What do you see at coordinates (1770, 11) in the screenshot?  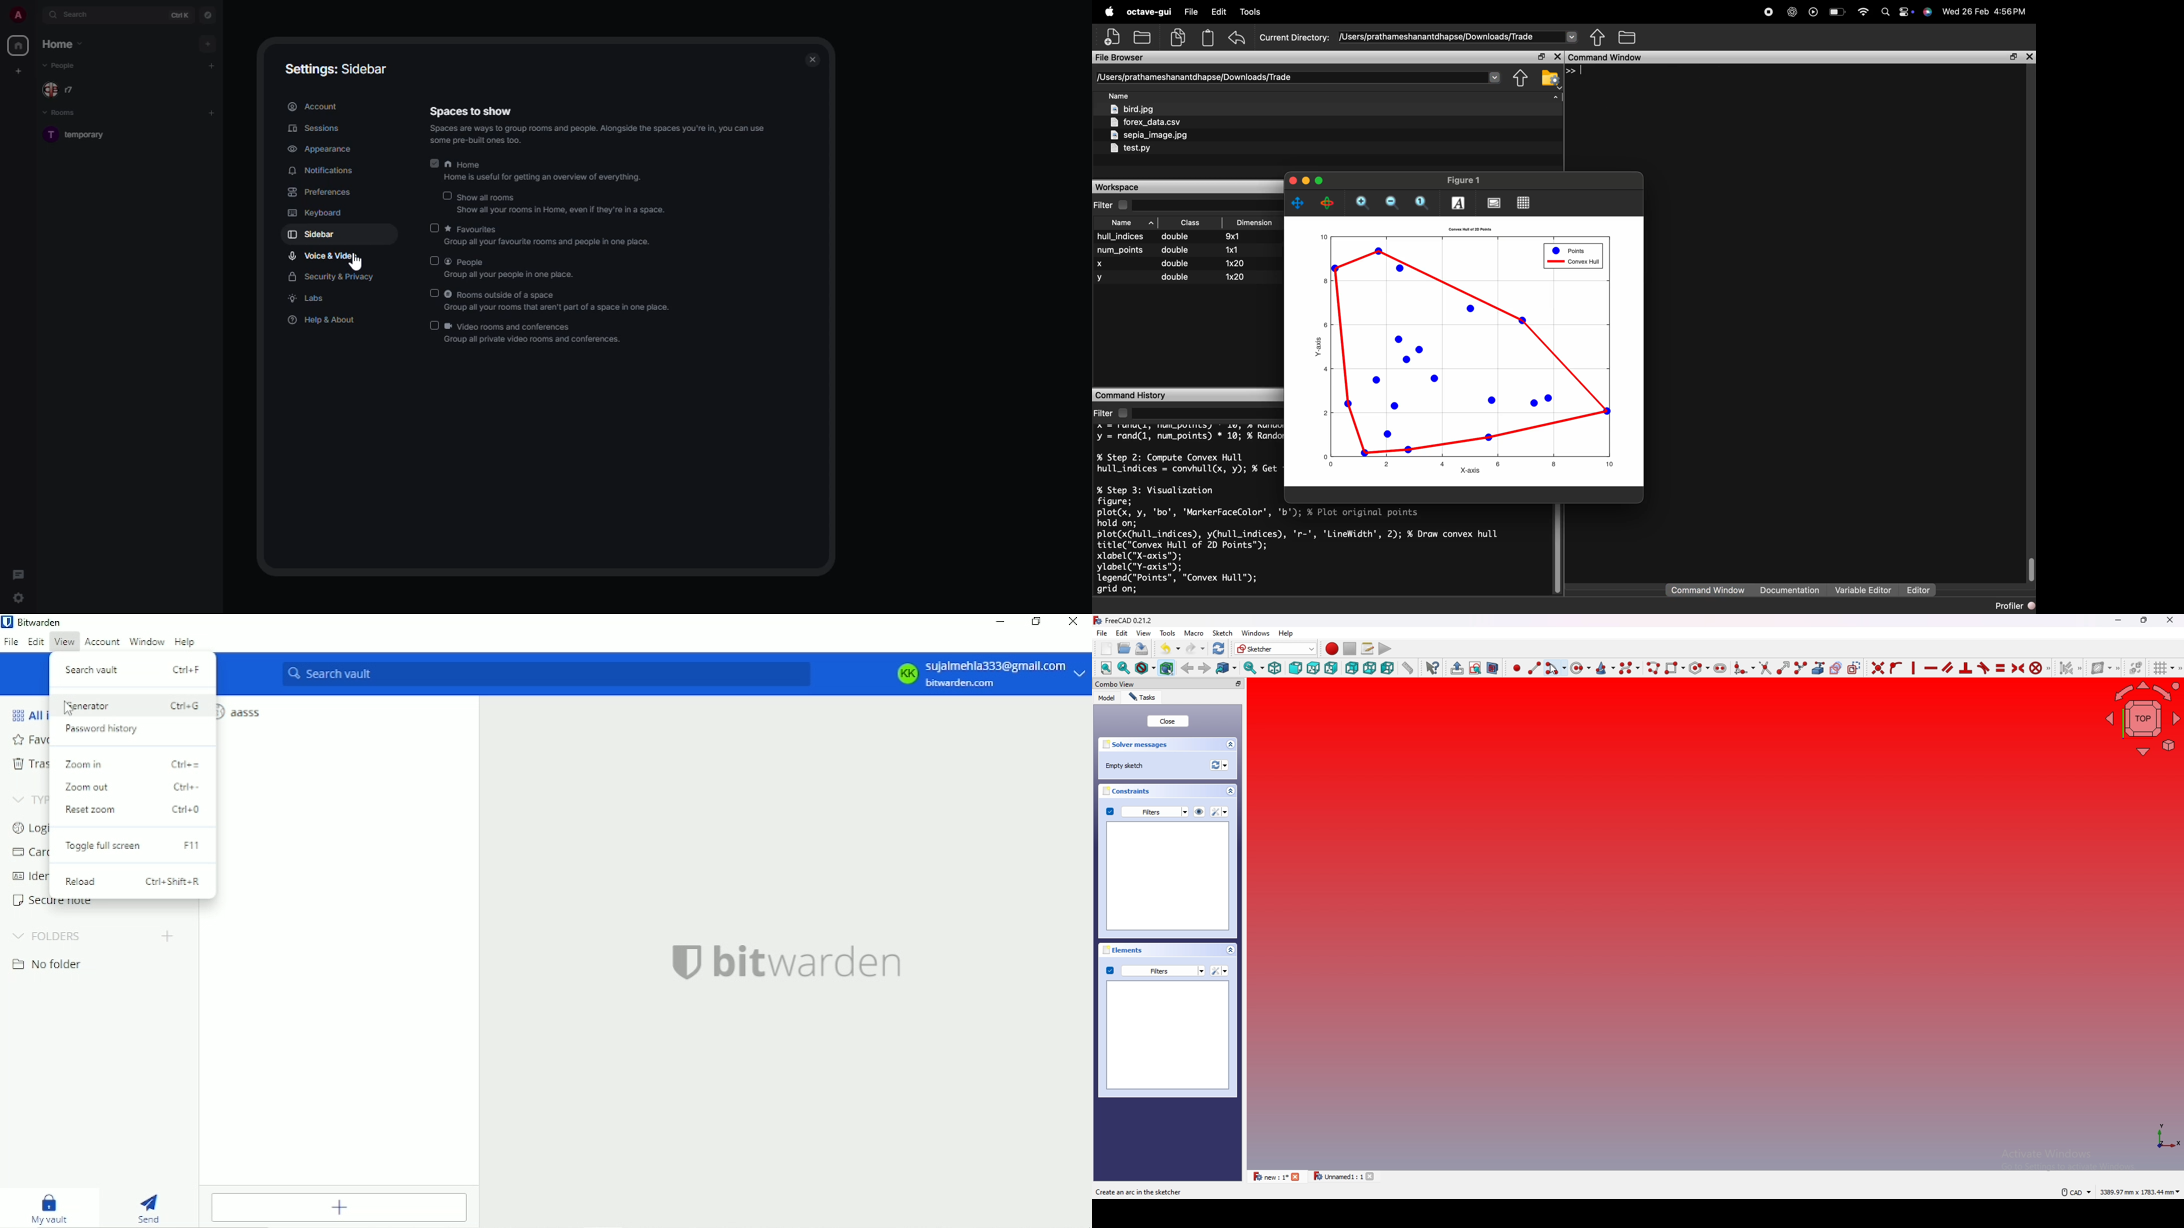 I see `stop recording` at bounding box center [1770, 11].